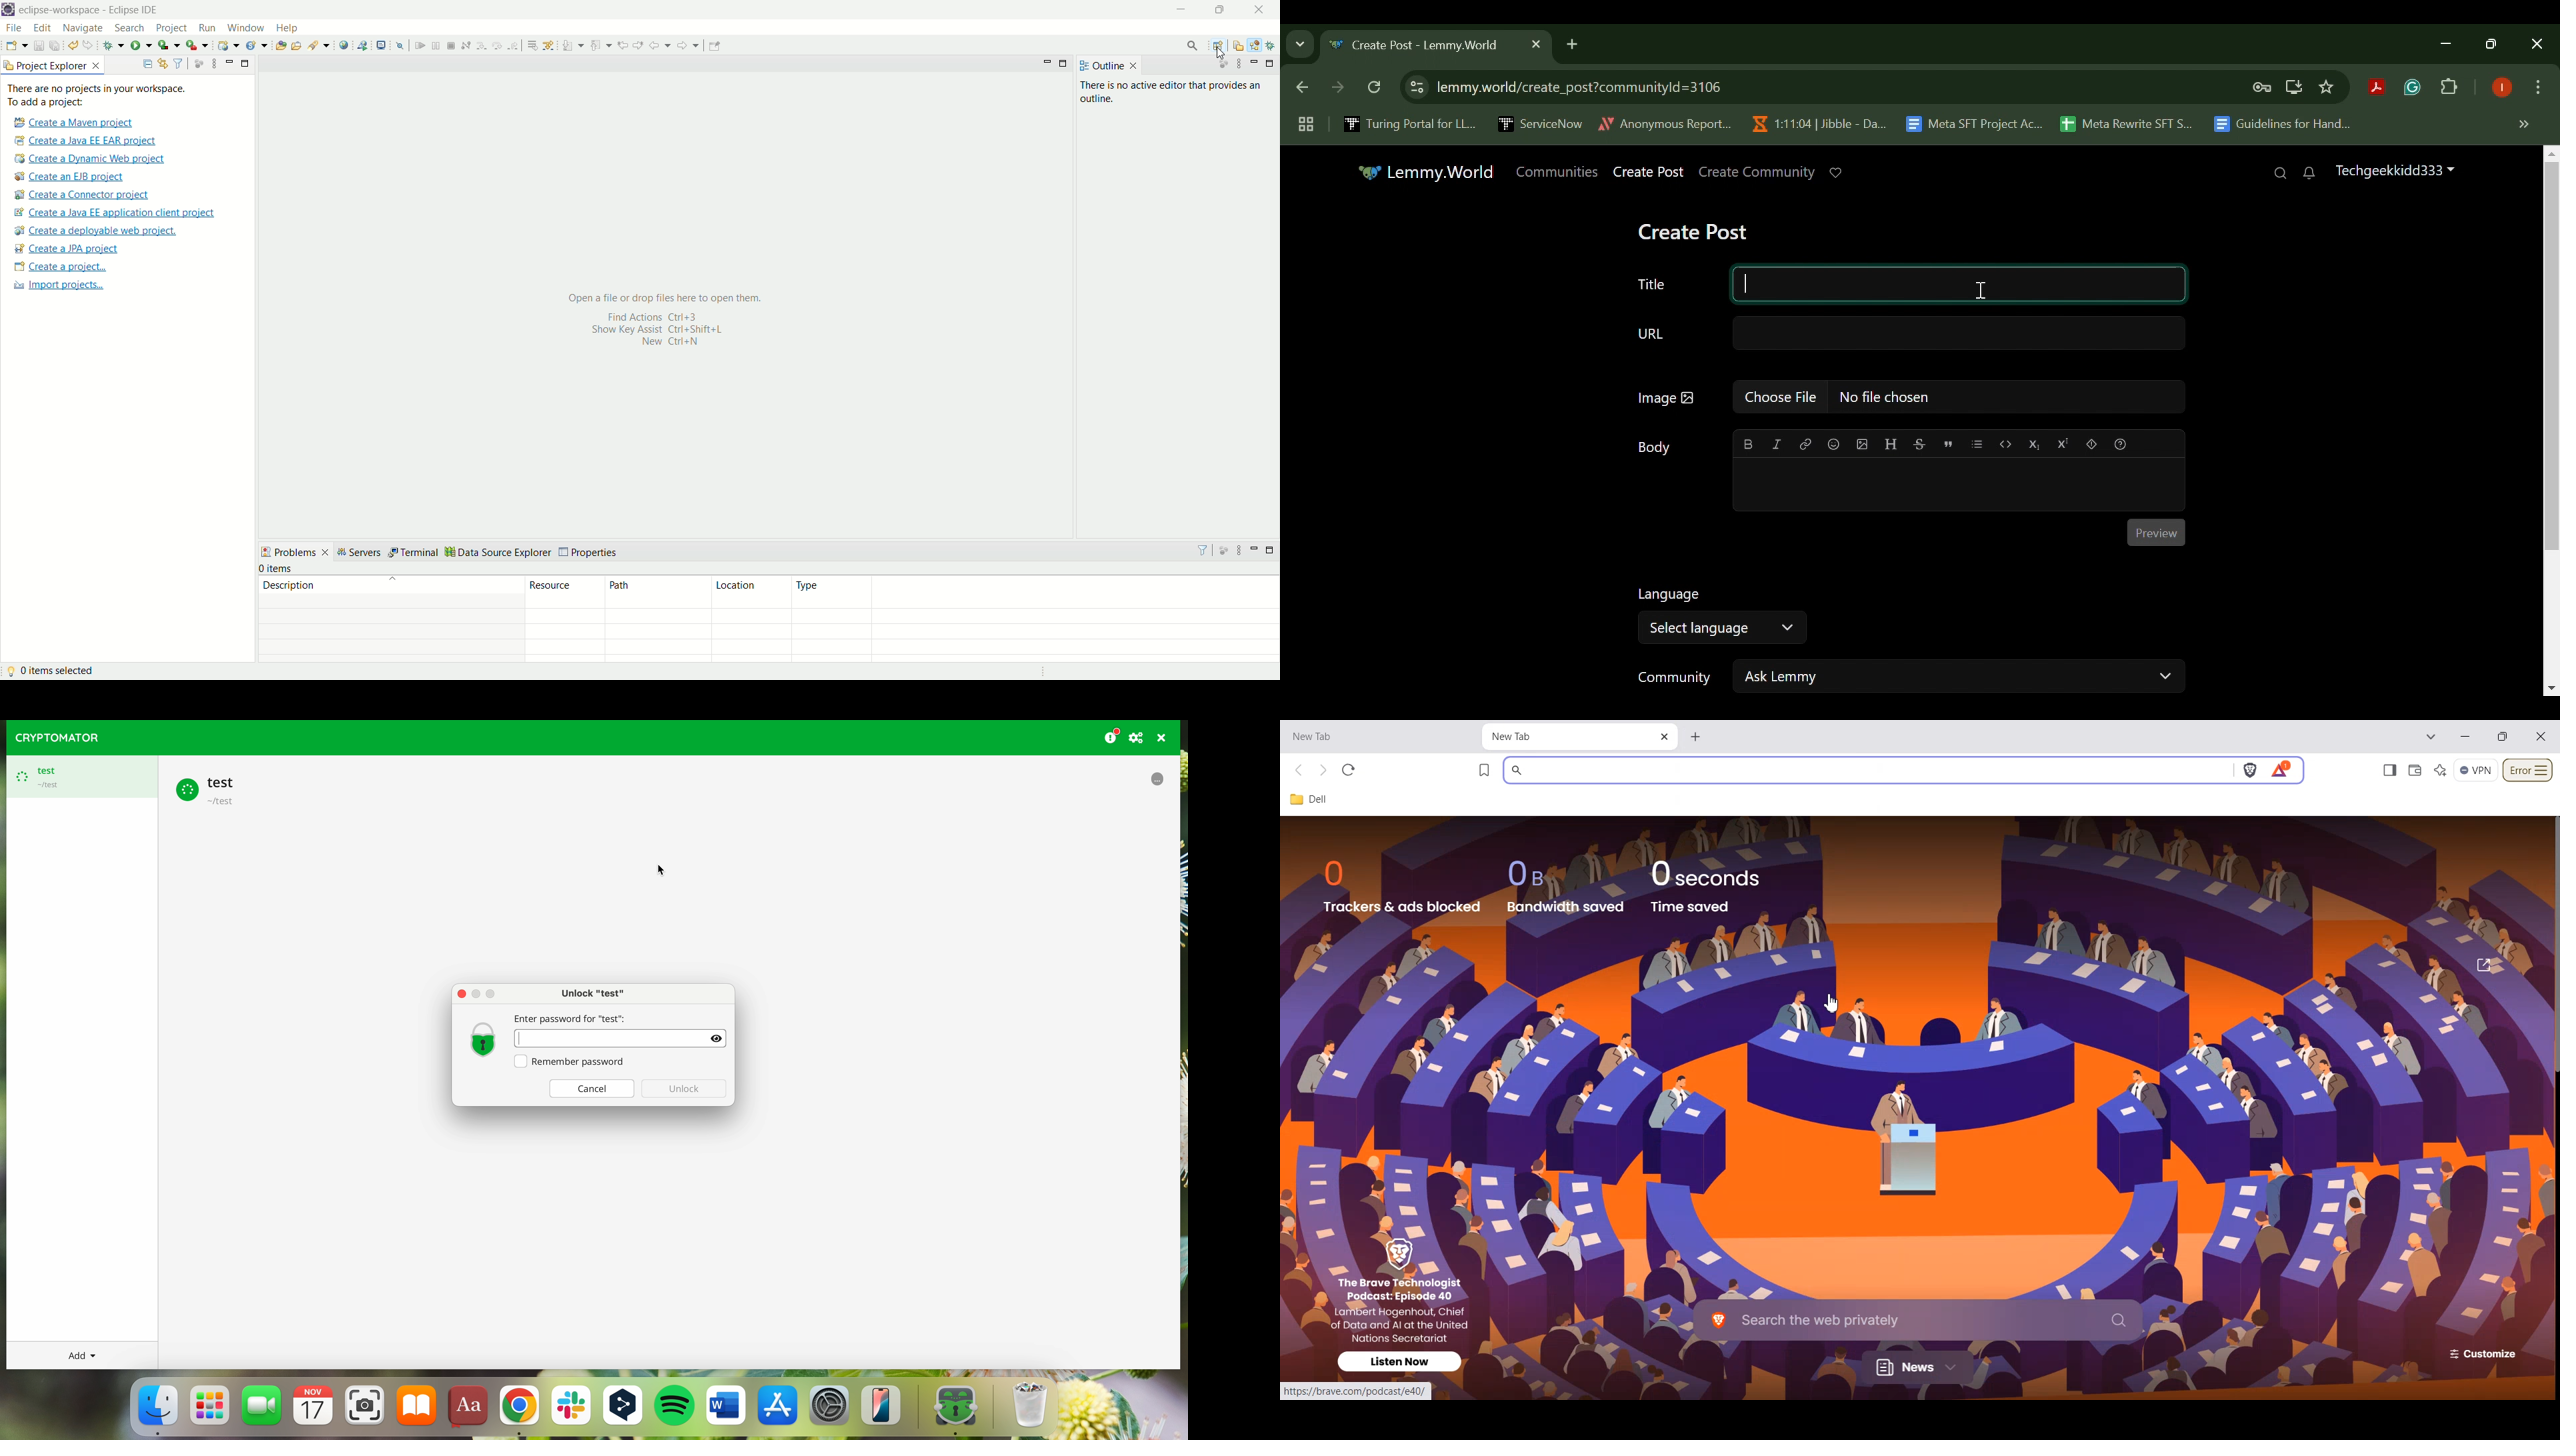 This screenshot has width=2576, height=1456. I want to click on skip all breakpoints, so click(400, 47).